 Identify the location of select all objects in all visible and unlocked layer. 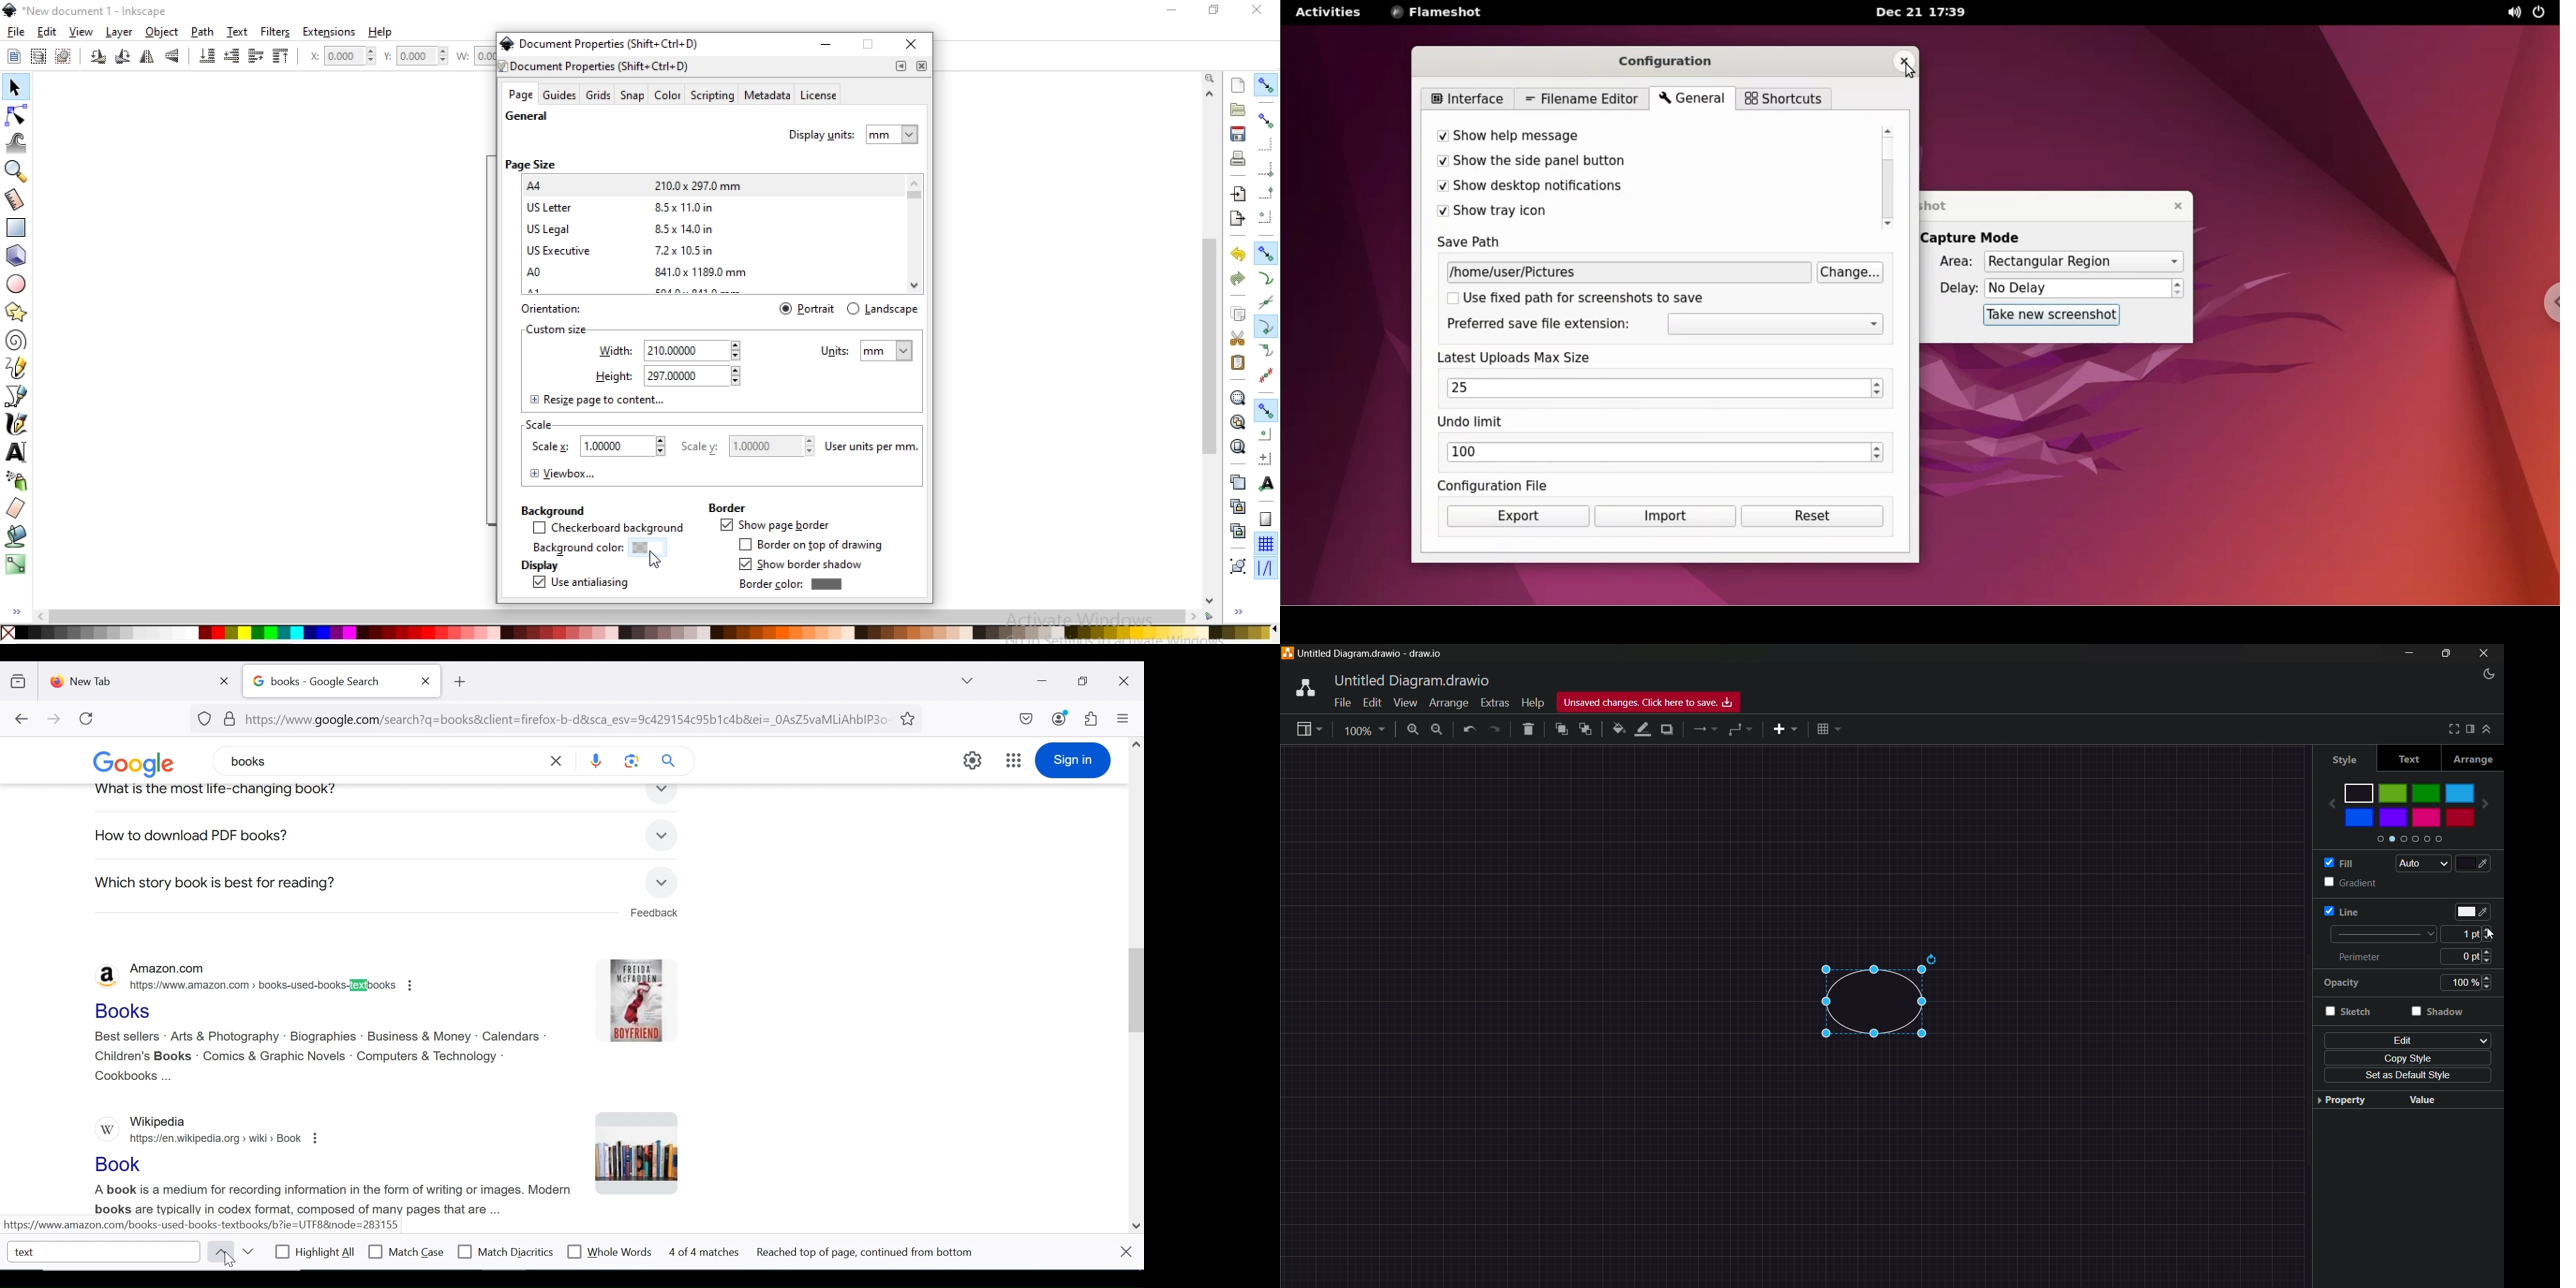
(34, 55).